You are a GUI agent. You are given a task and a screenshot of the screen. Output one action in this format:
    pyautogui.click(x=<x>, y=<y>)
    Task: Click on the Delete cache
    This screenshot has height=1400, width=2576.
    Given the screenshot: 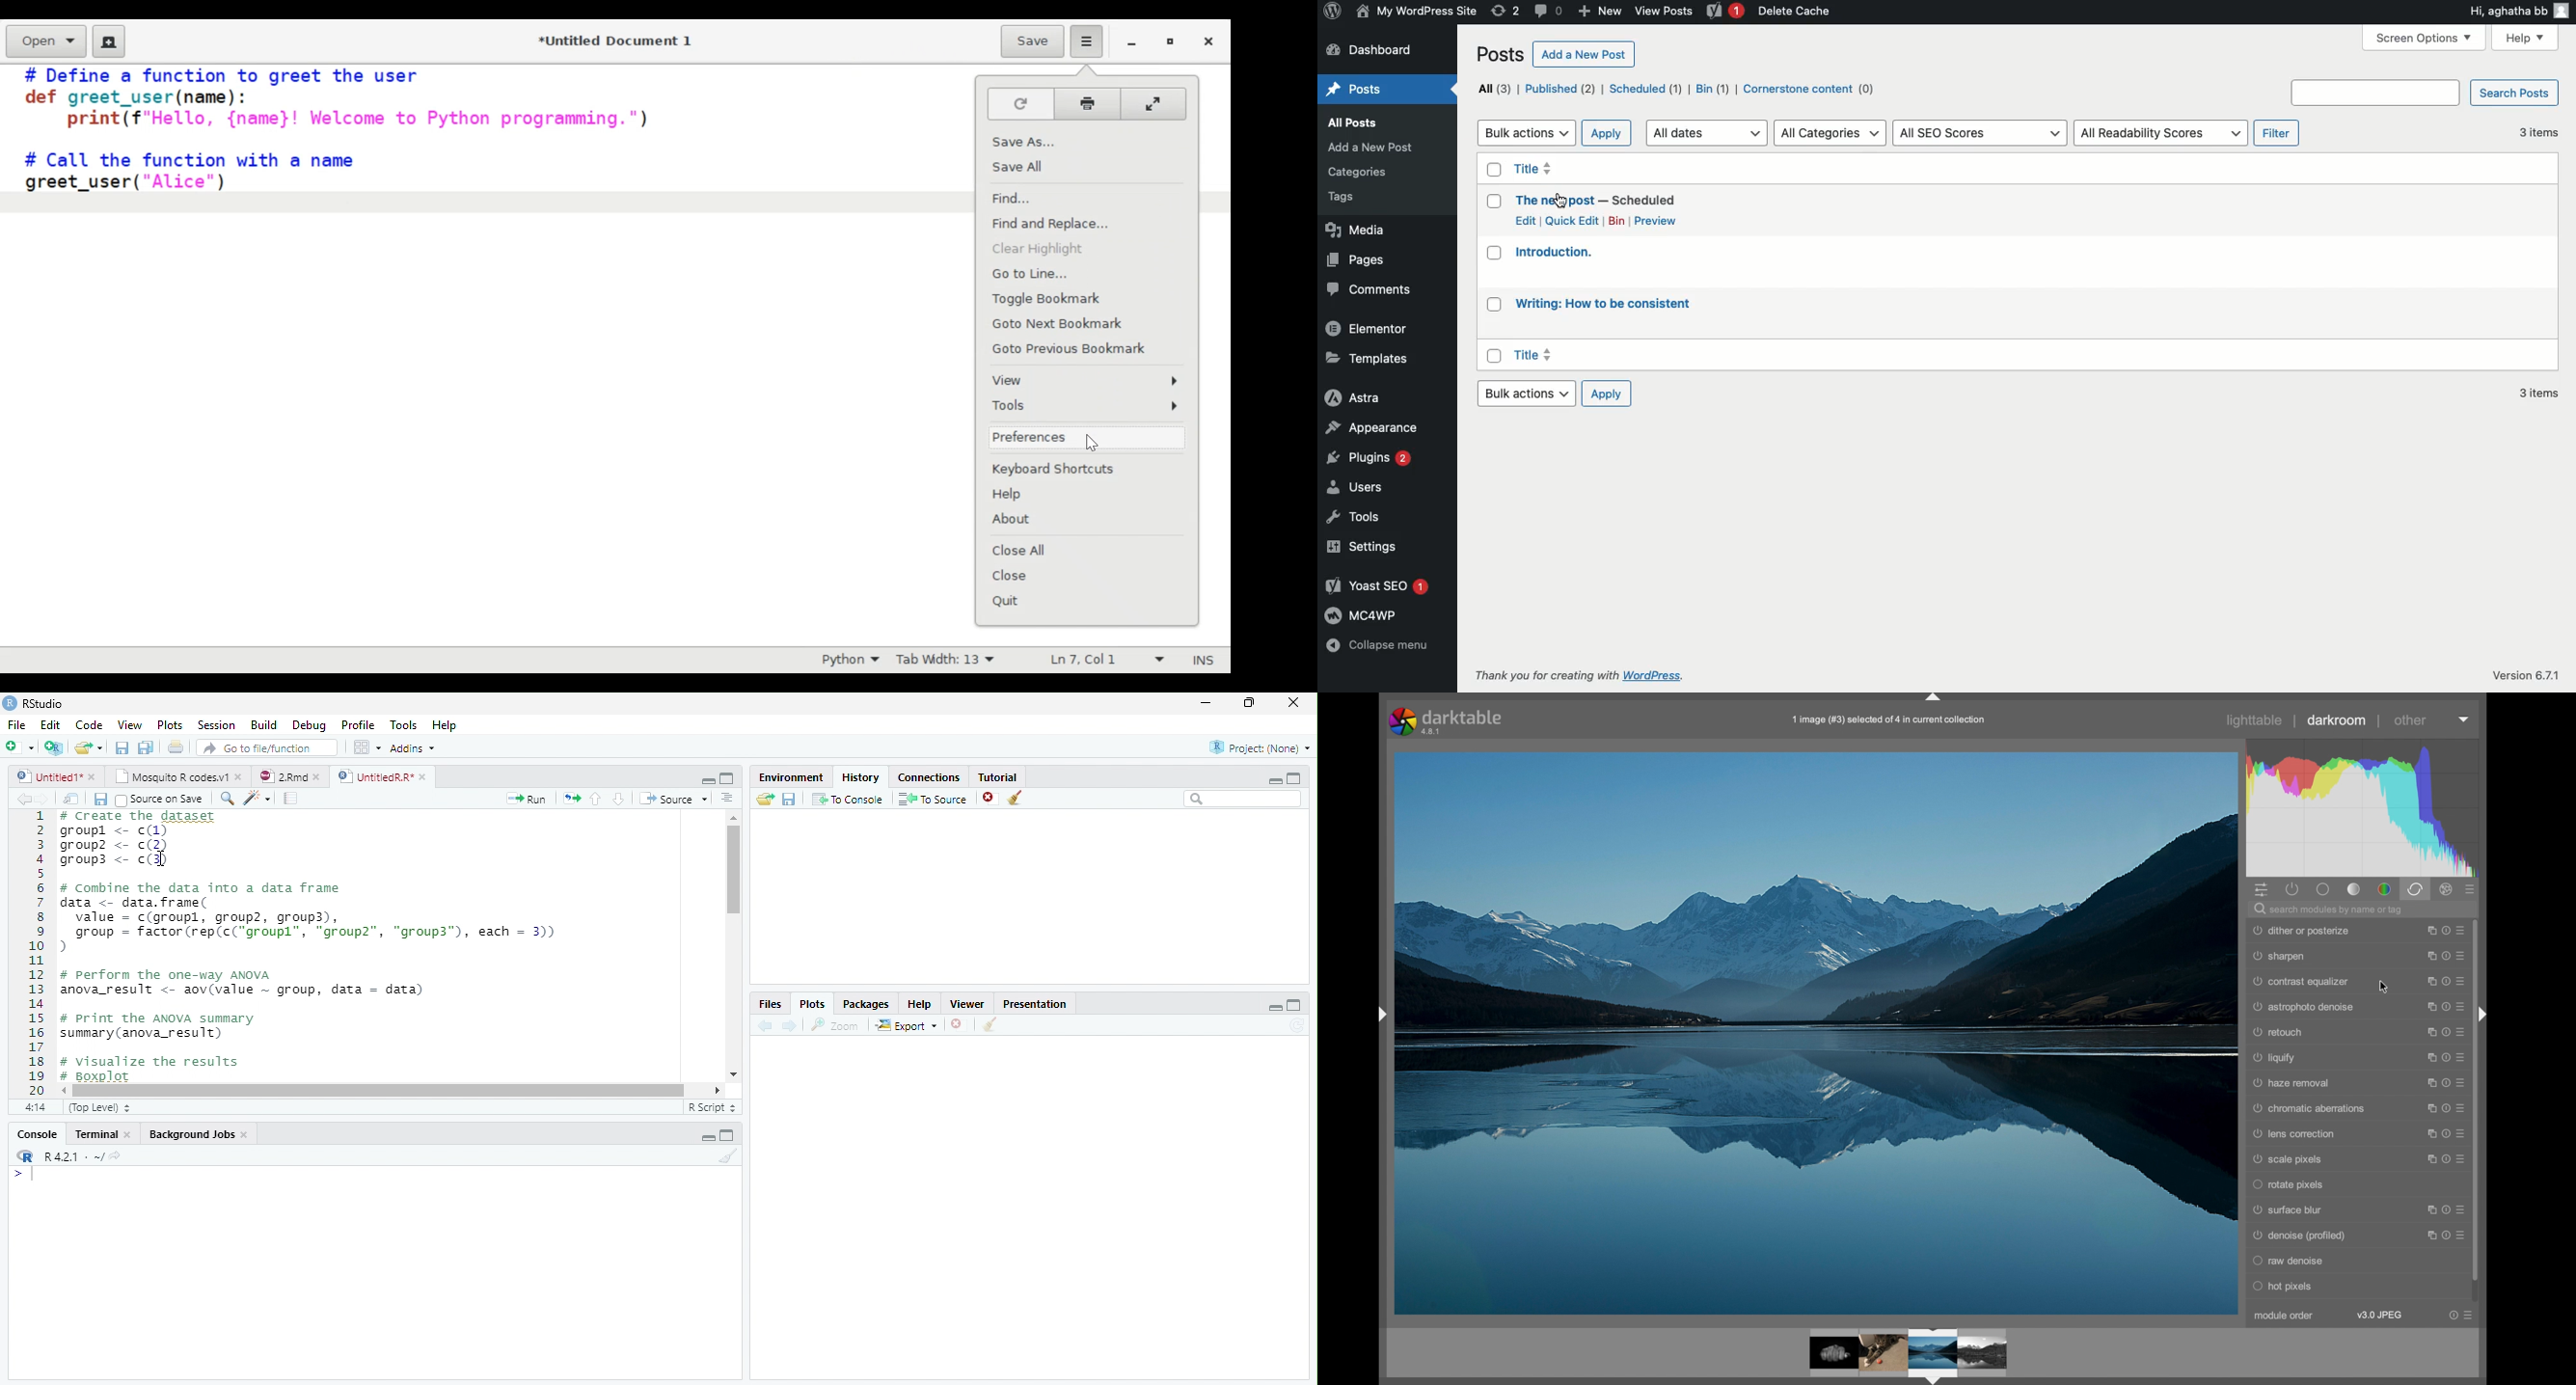 What is the action you would take?
    pyautogui.click(x=1797, y=10)
    